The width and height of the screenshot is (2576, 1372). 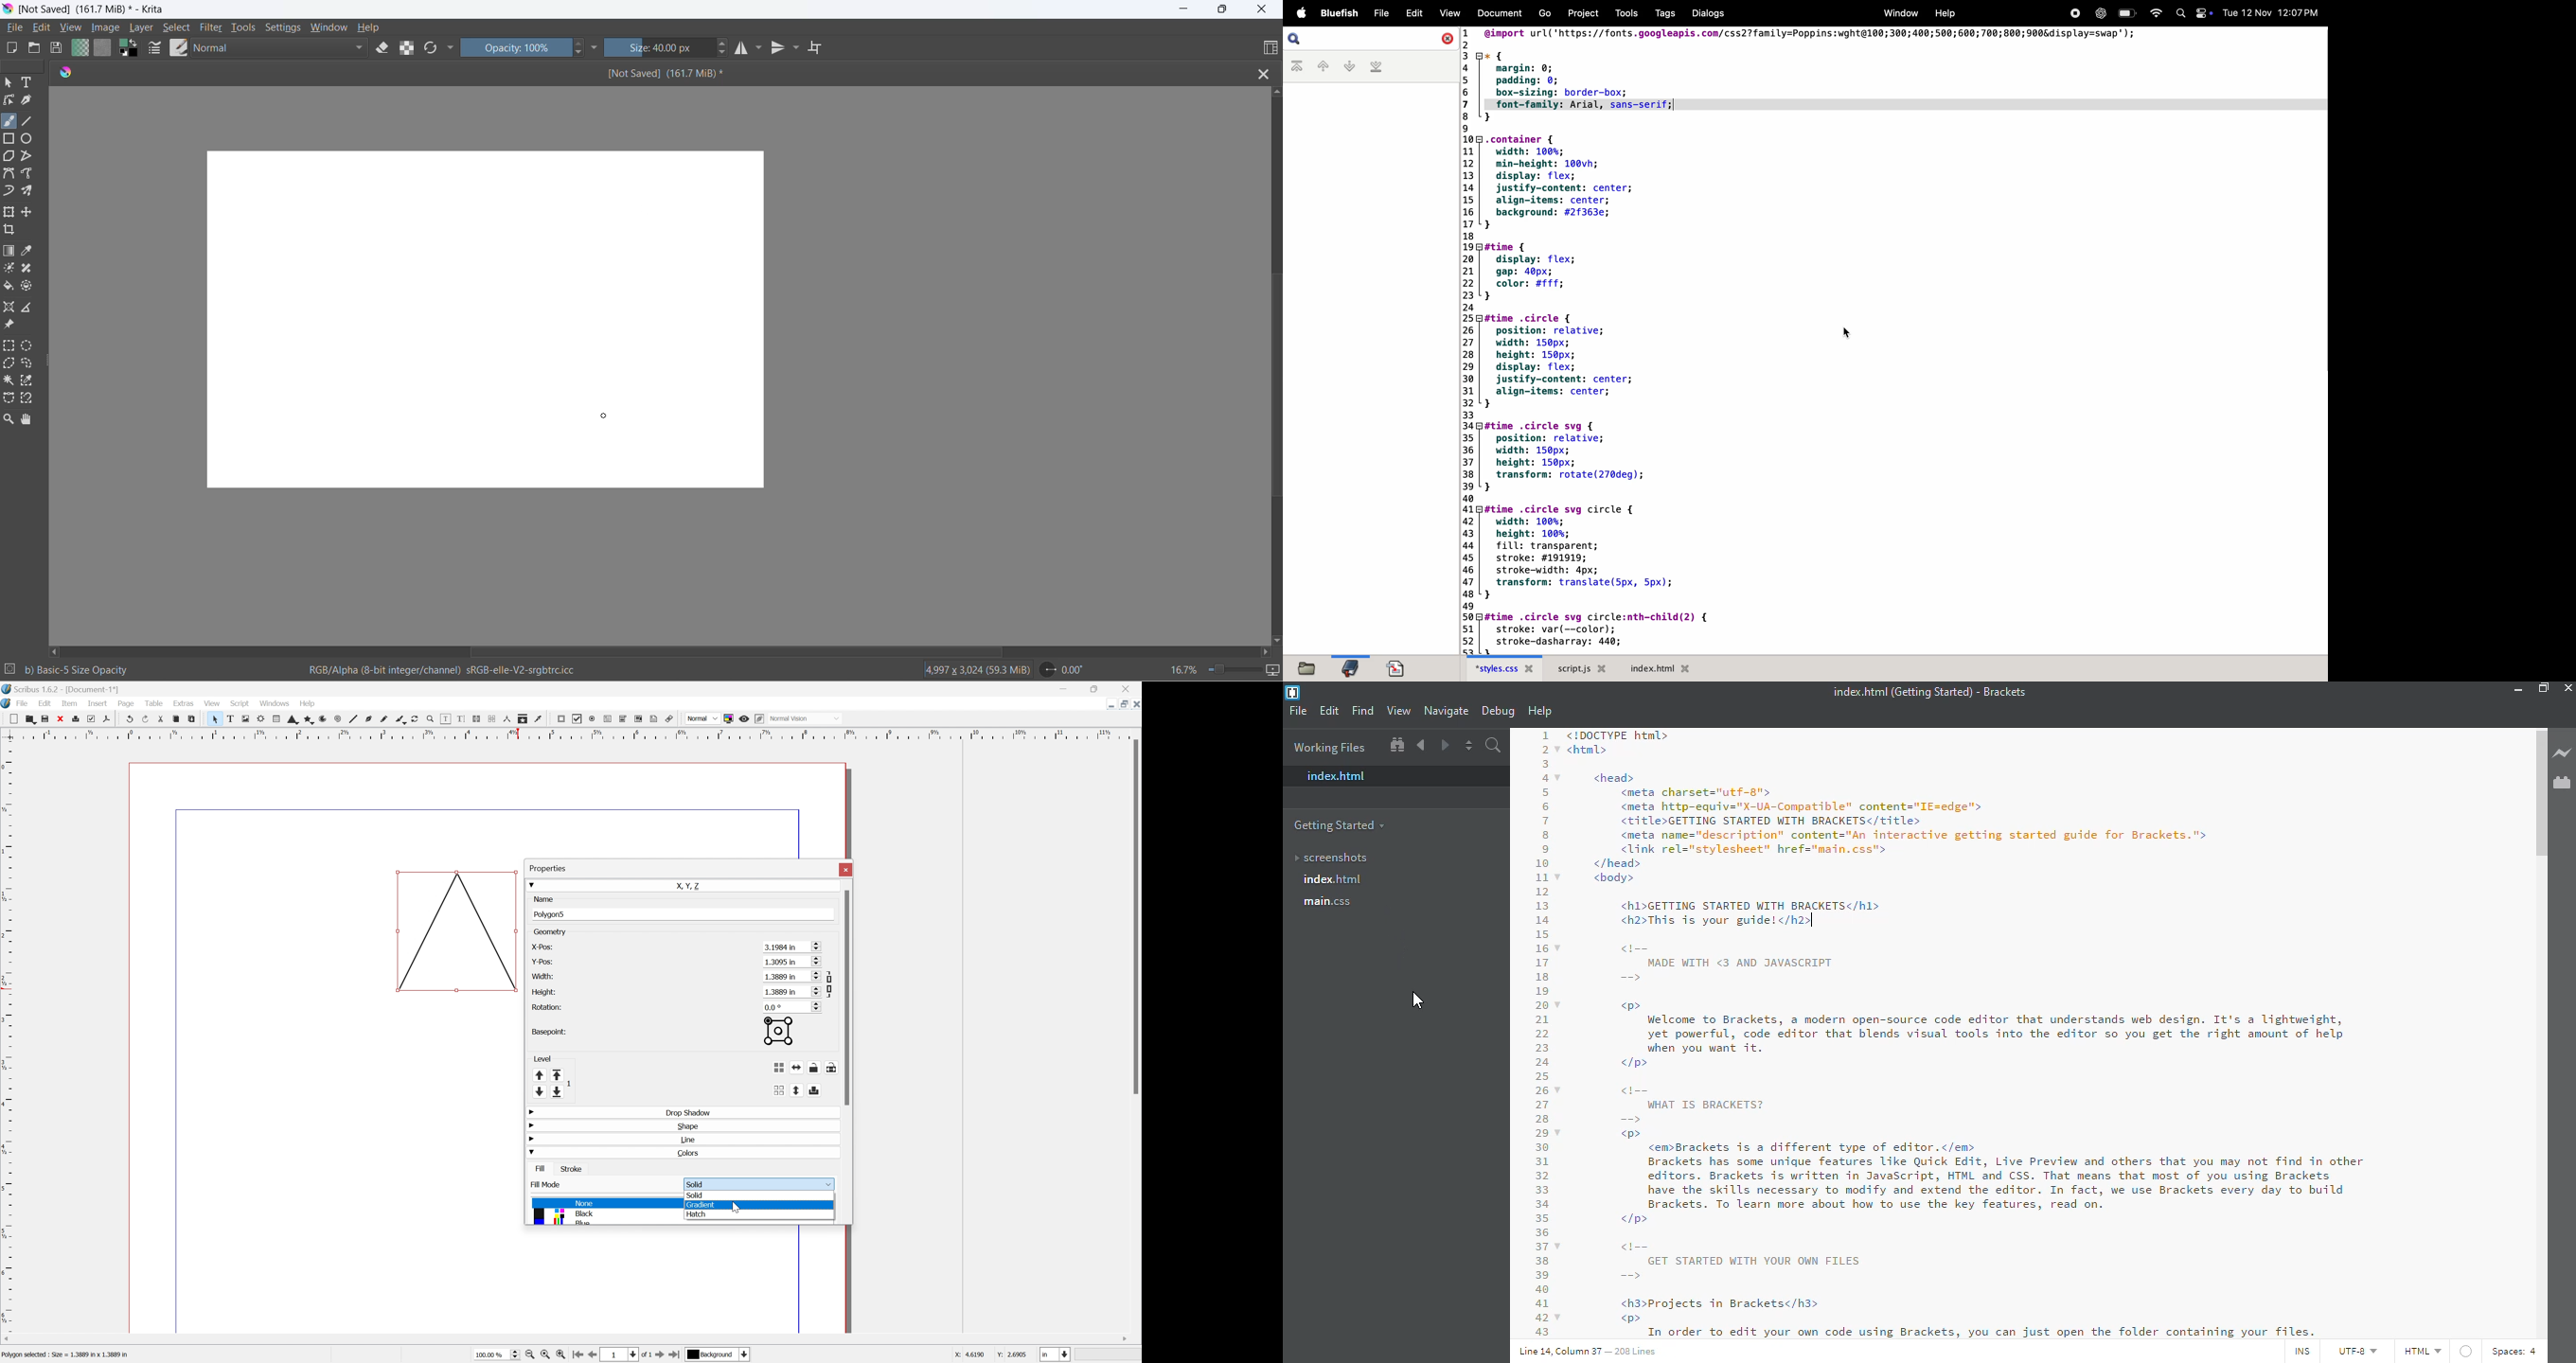 What do you see at coordinates (1943, 13) in the screenshot?
I see `help` at bounding box center [1943, 13].